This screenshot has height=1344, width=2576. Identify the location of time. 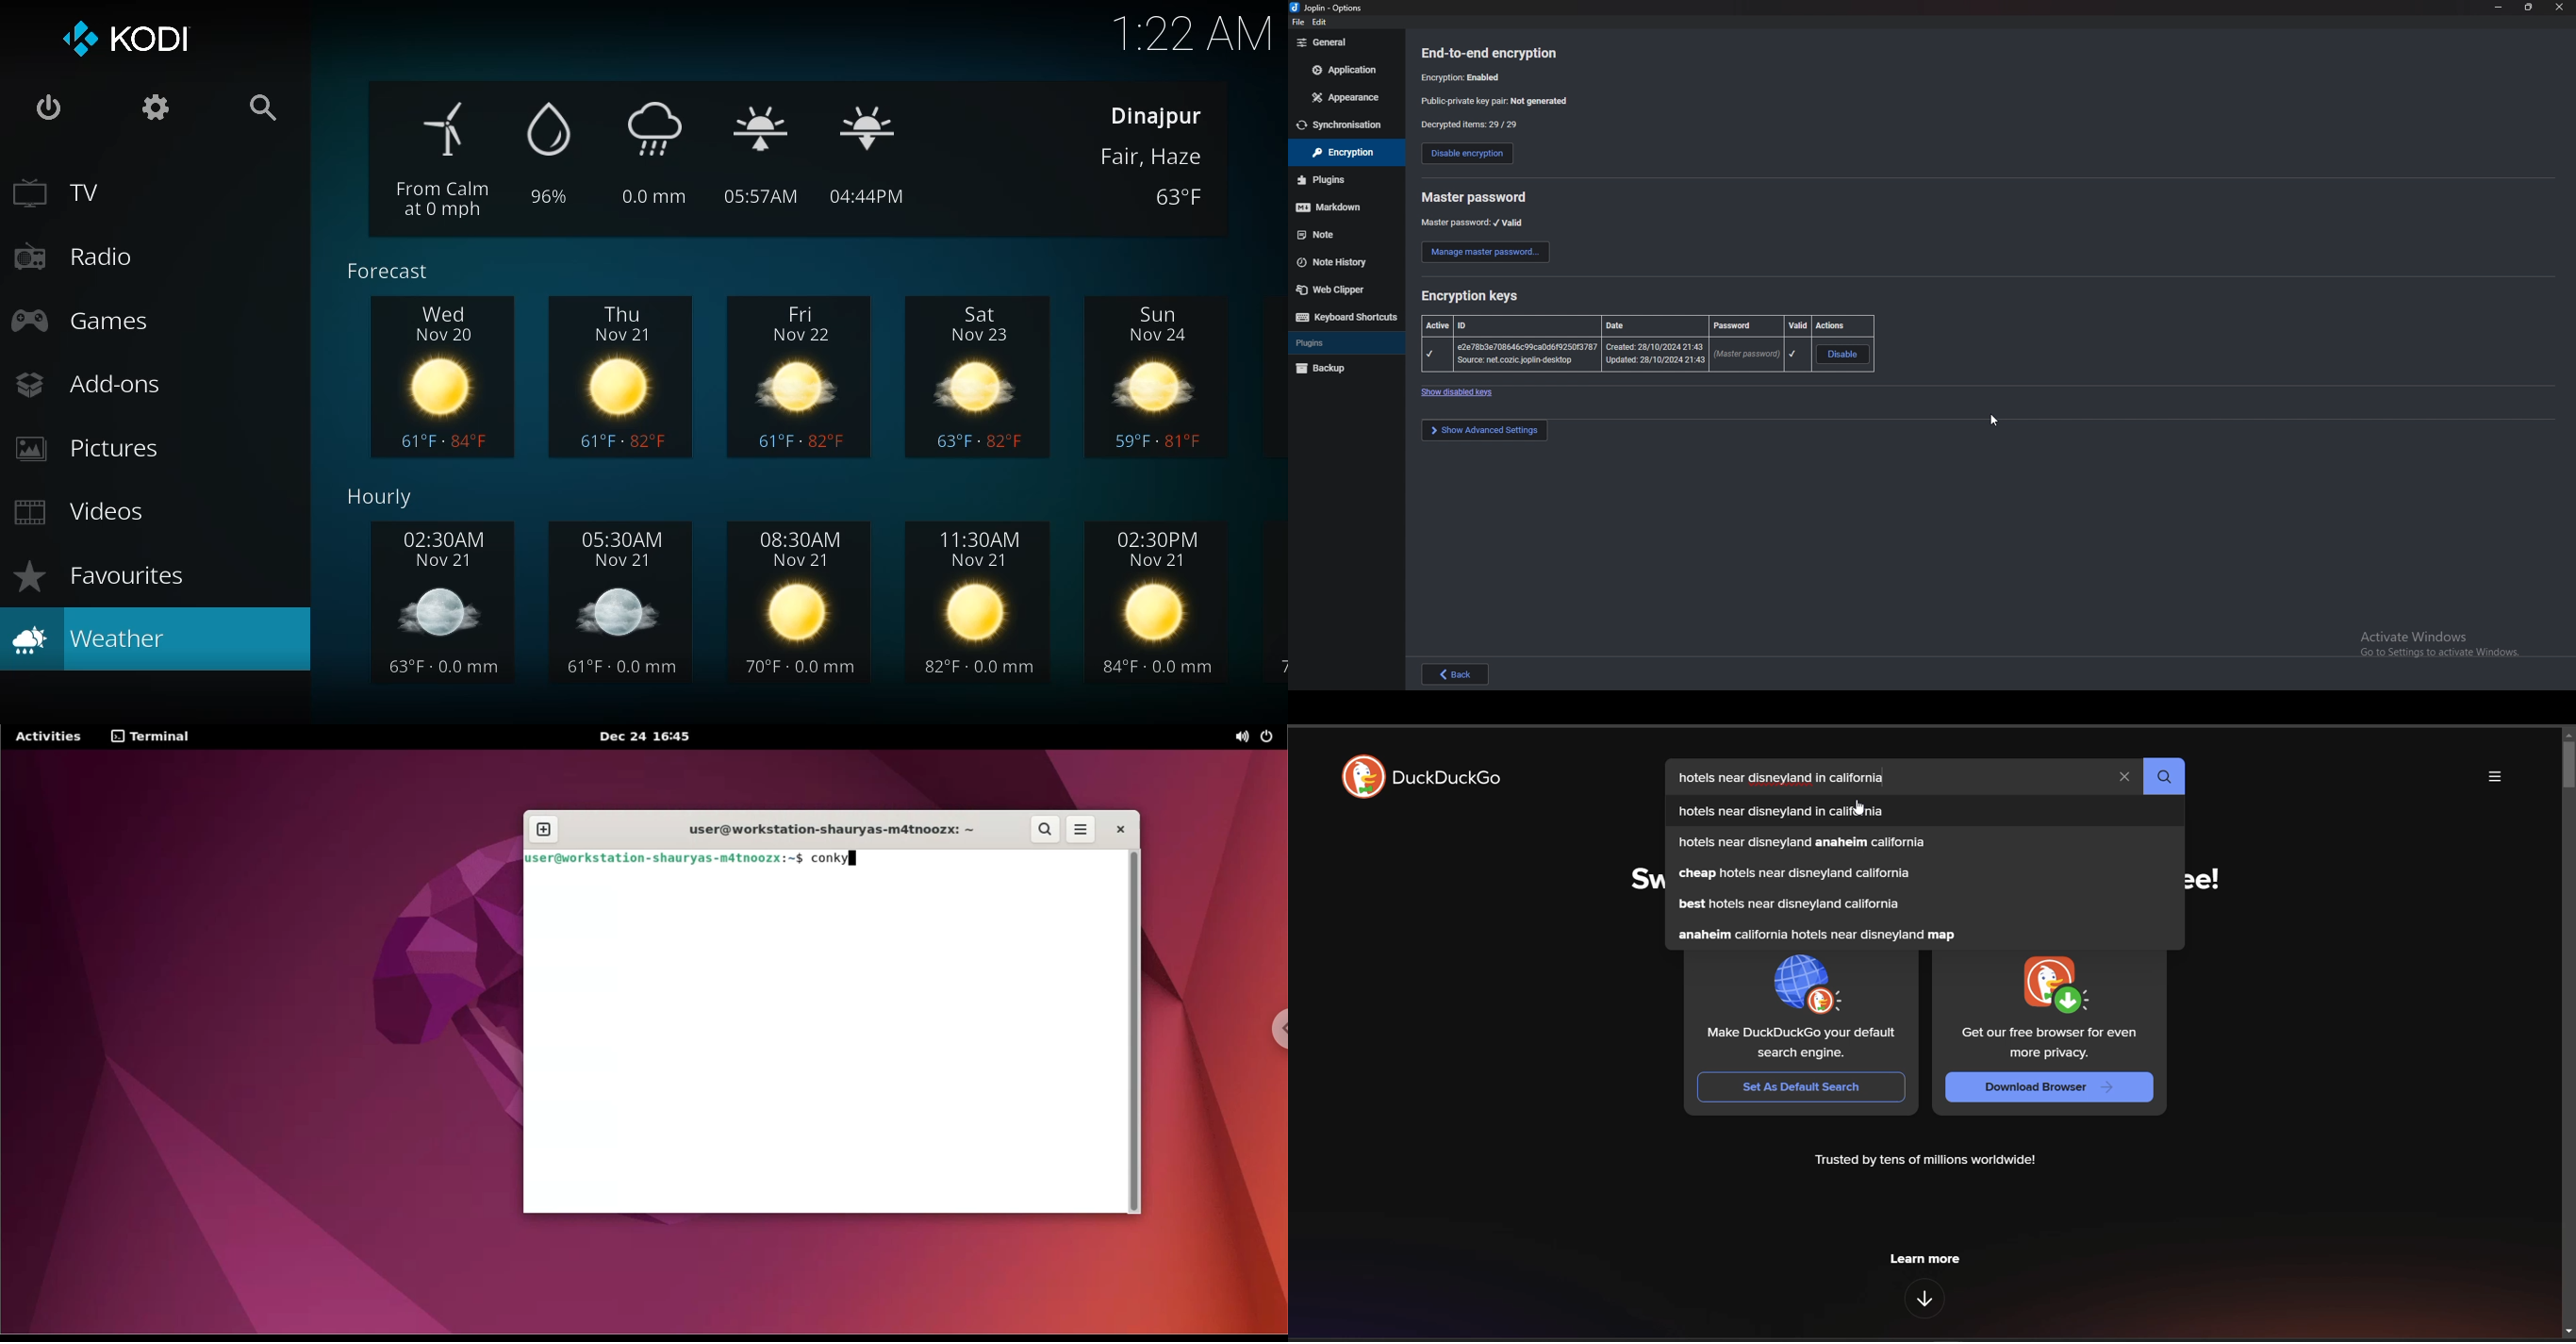
(1196, 33).